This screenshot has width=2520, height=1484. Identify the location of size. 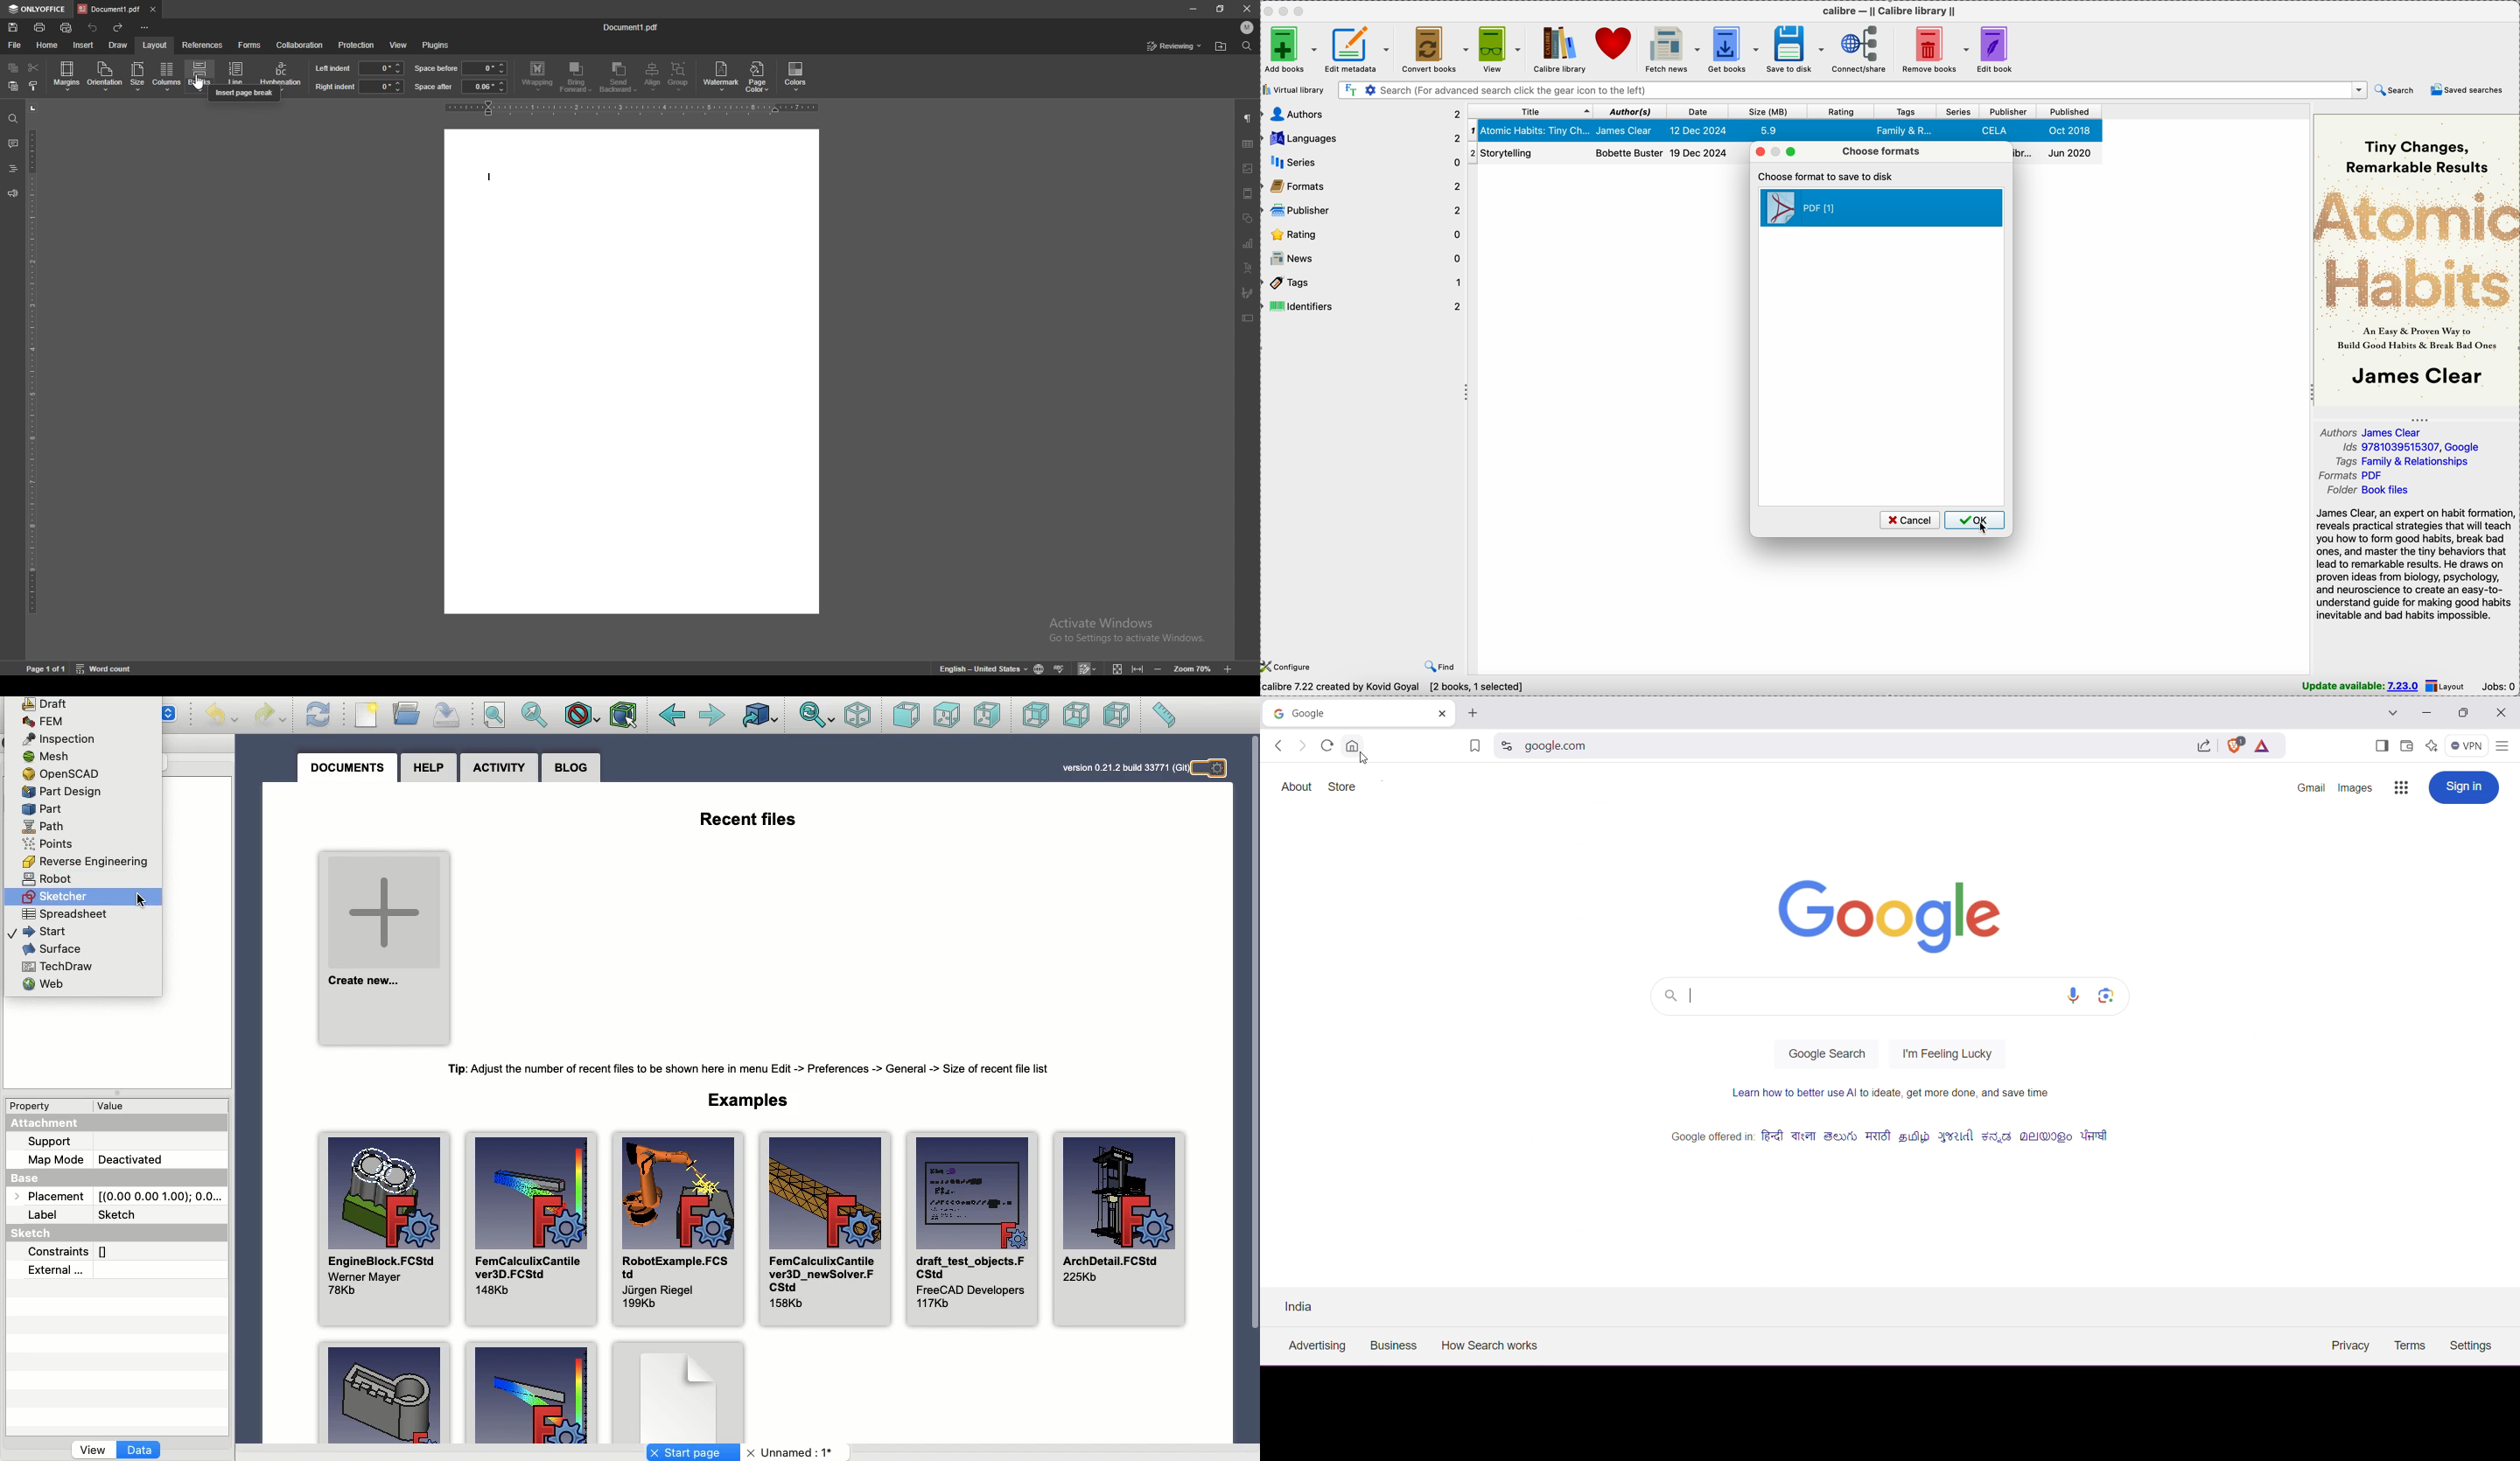
(1766, 112).